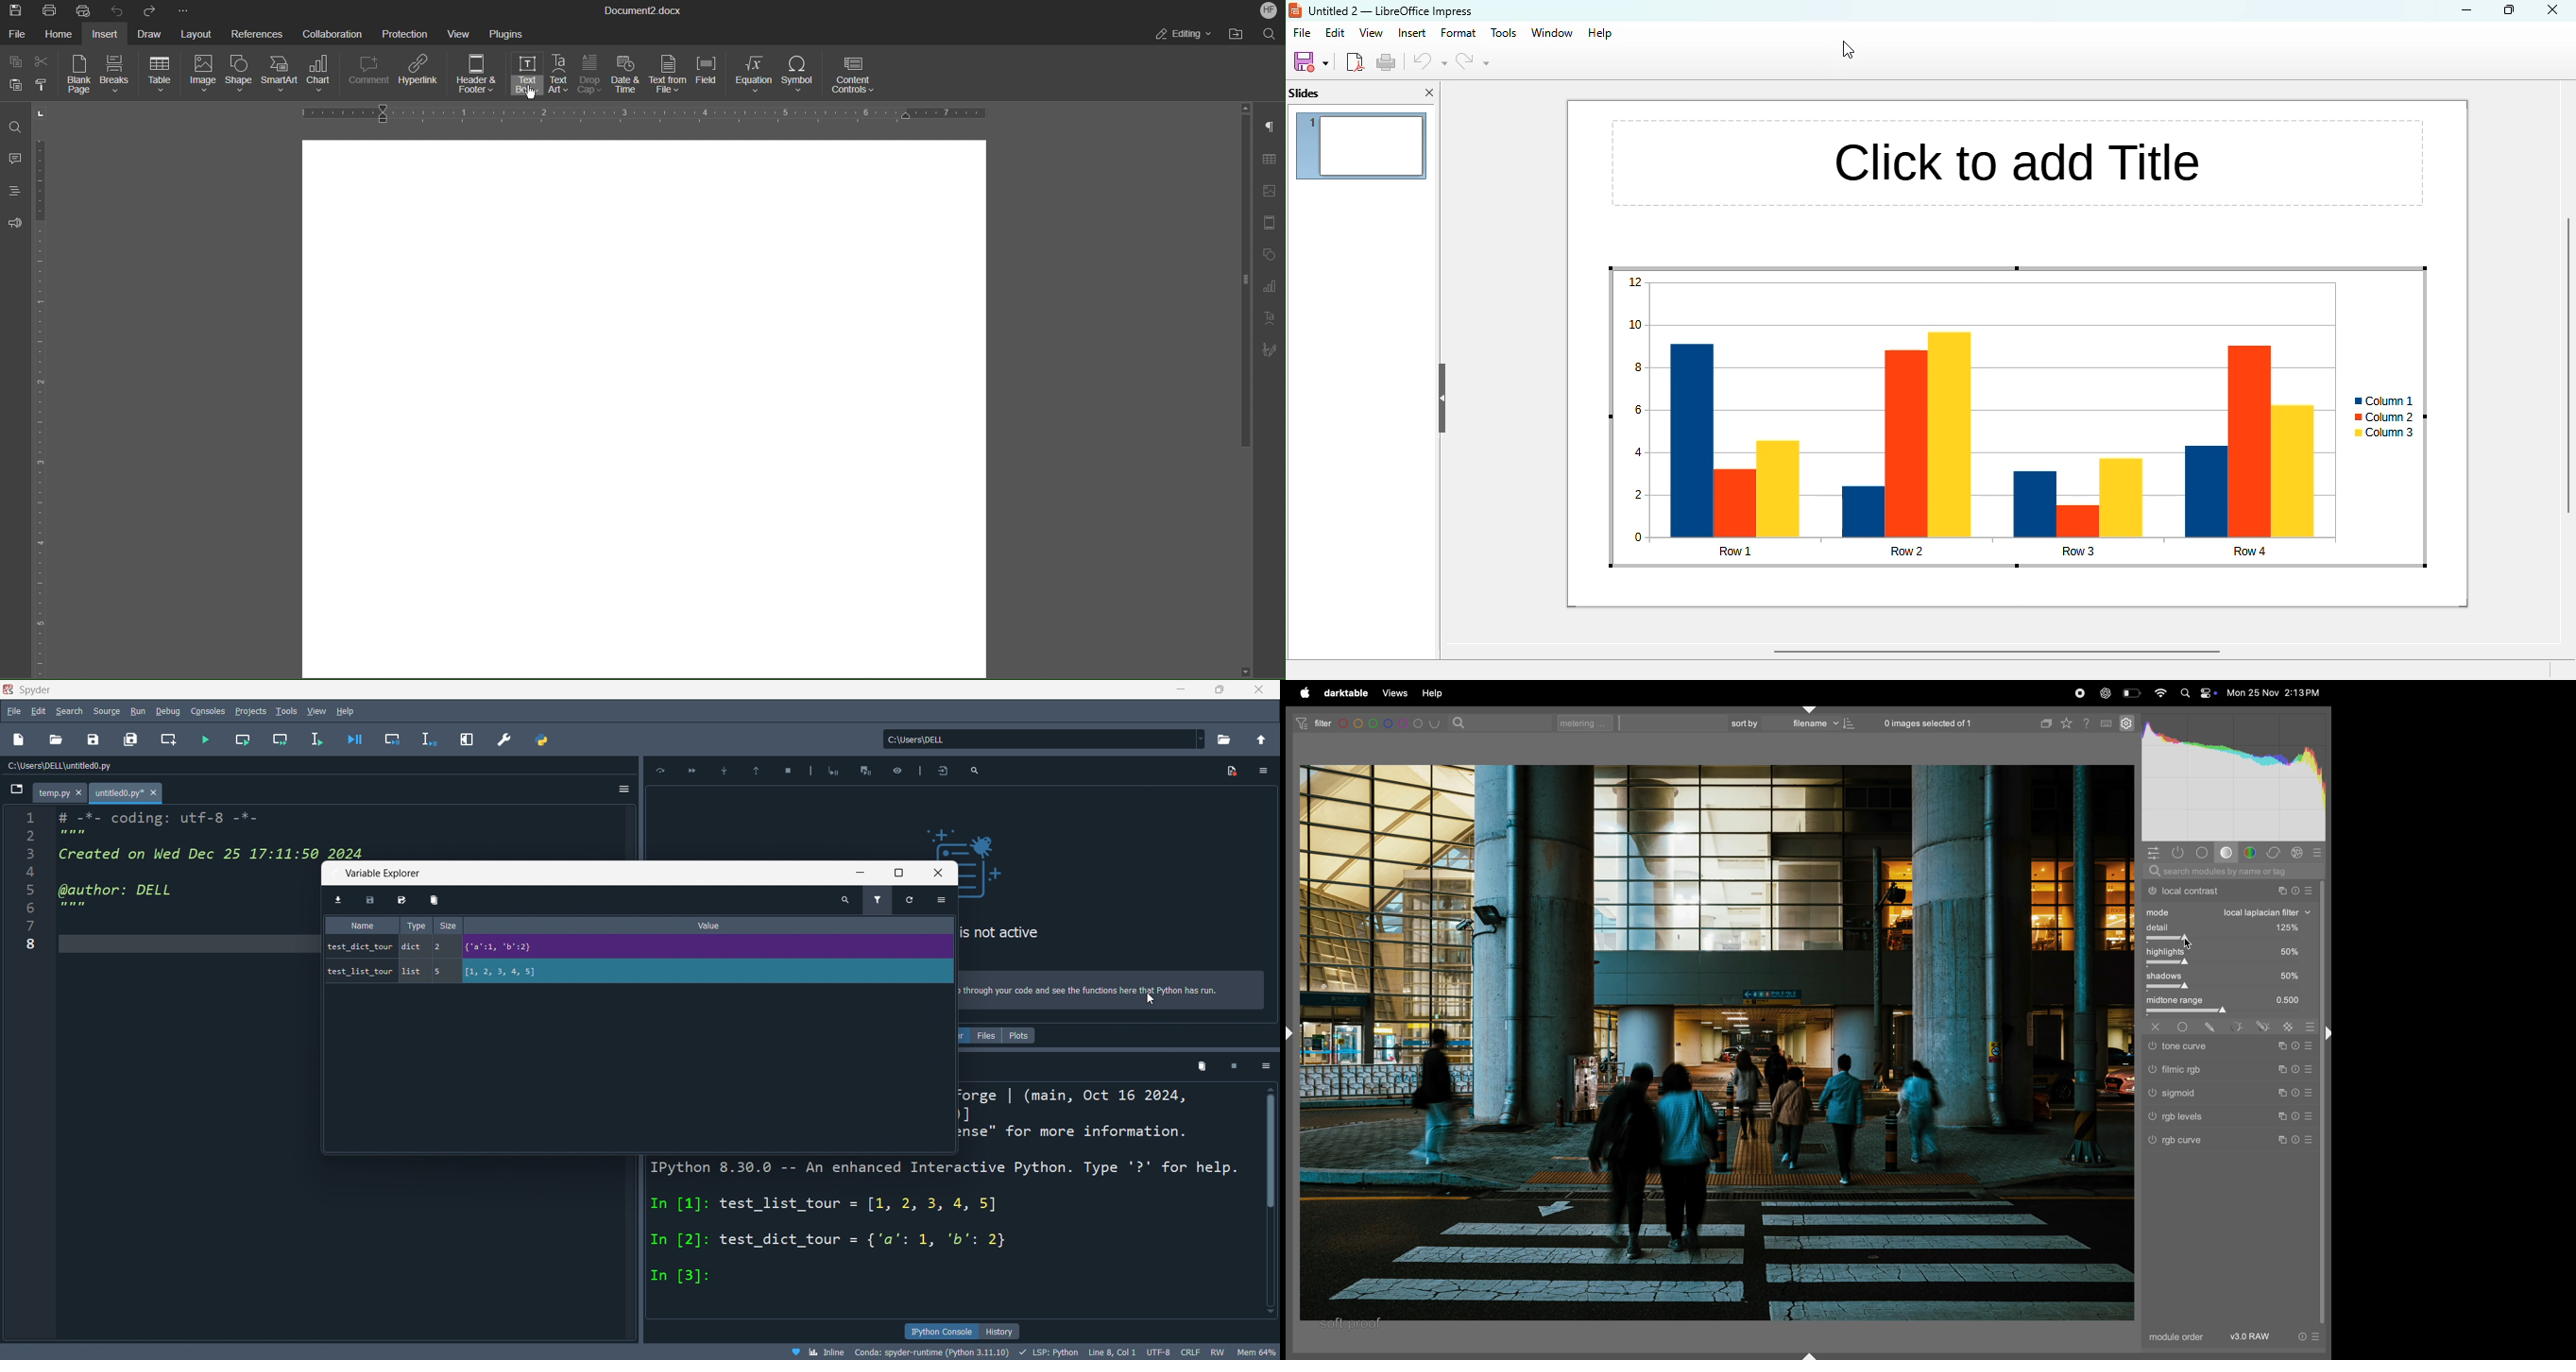 The width and height of the screenshot is (2576, 1372). What do you see at coordinates (1268, 191) in the screenshot?
I see `Insert Image` at bounding box center [1268, 191].